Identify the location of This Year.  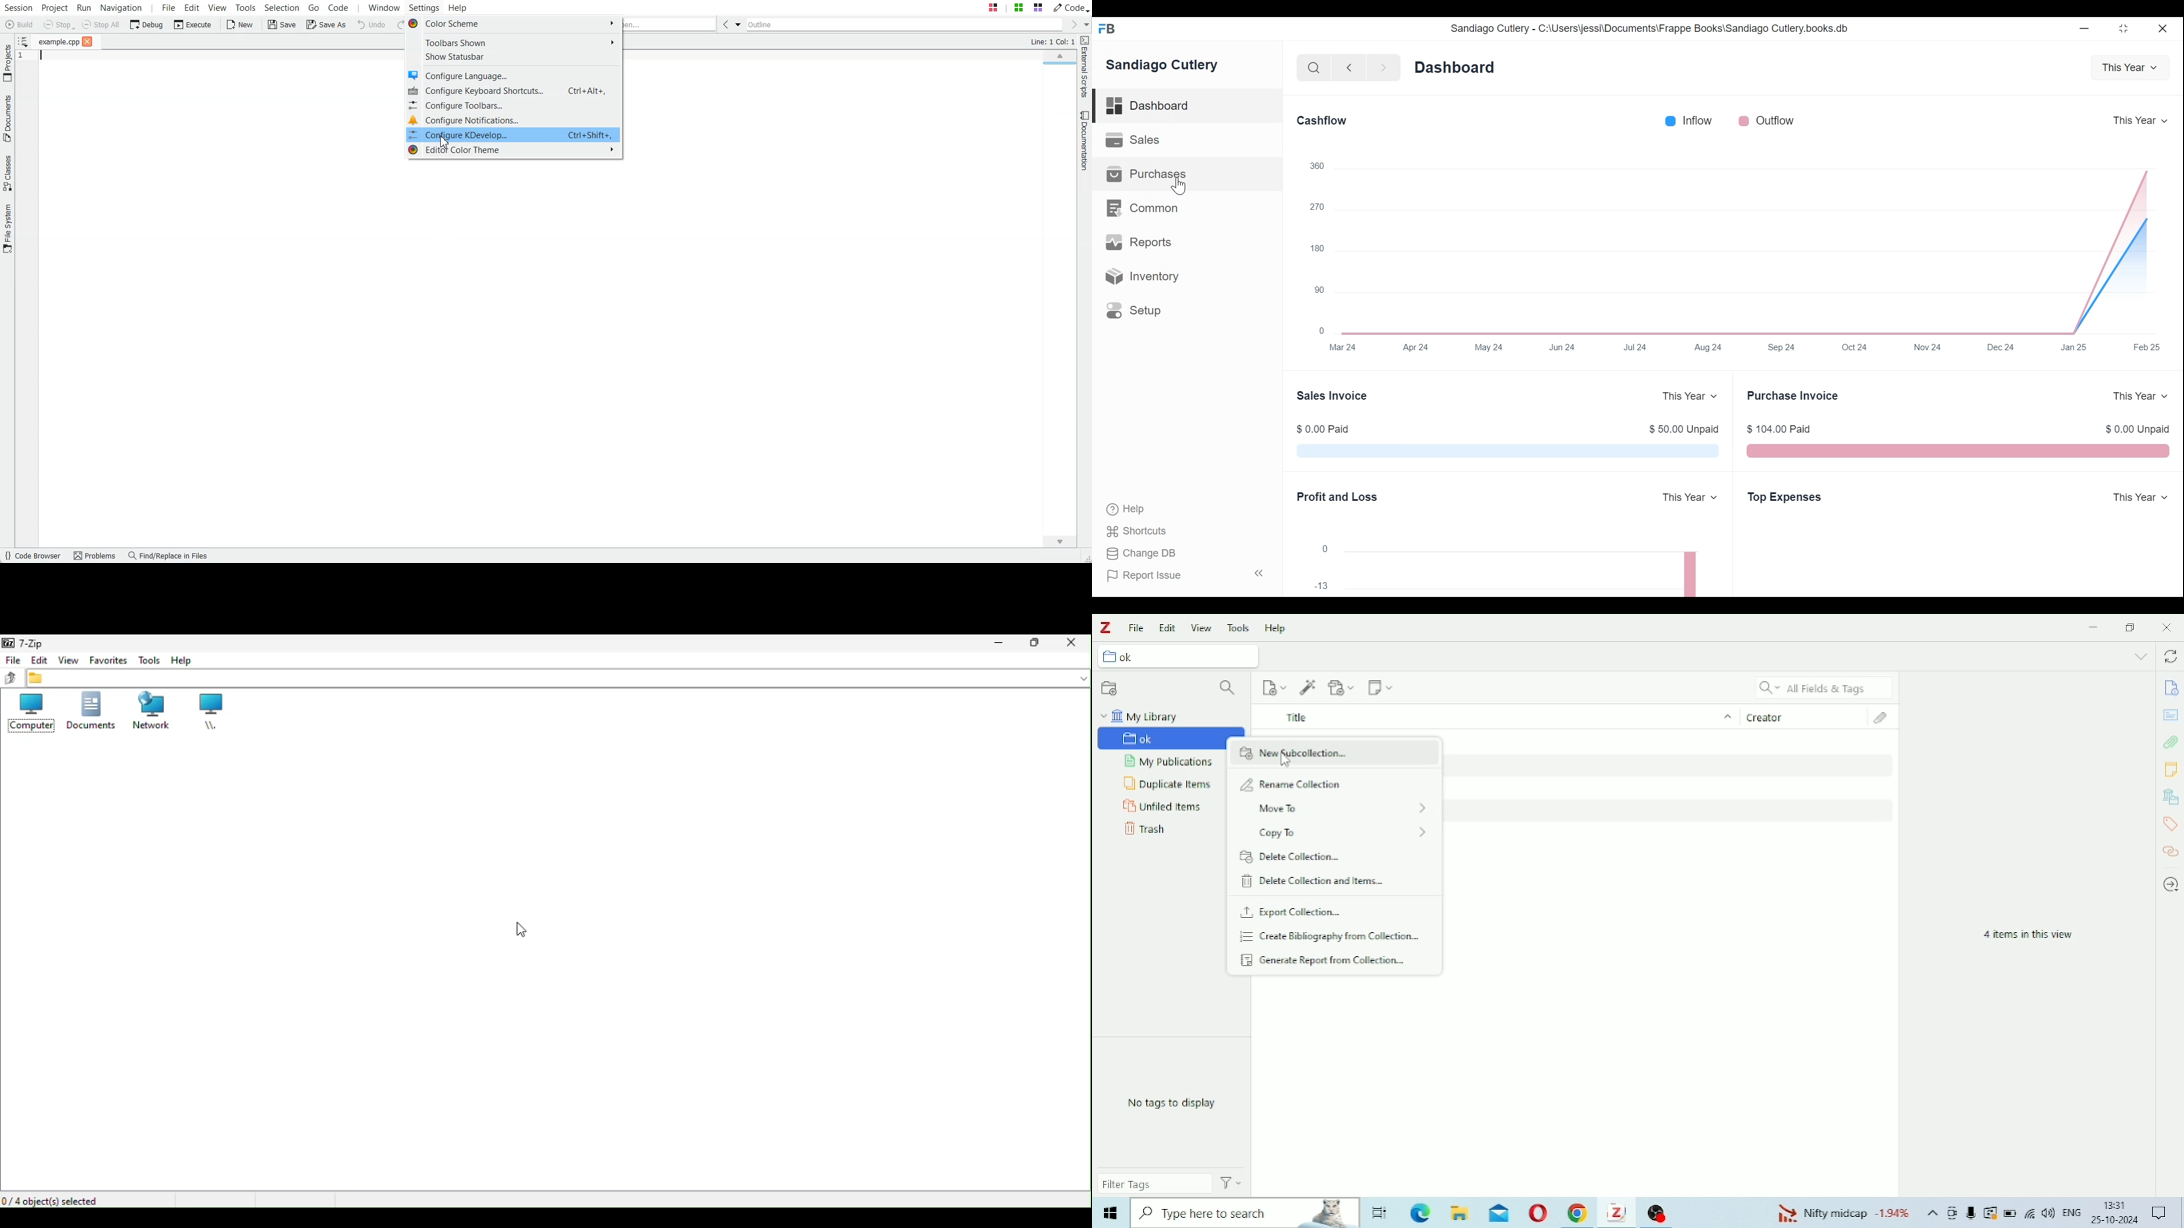
(1691, 499).